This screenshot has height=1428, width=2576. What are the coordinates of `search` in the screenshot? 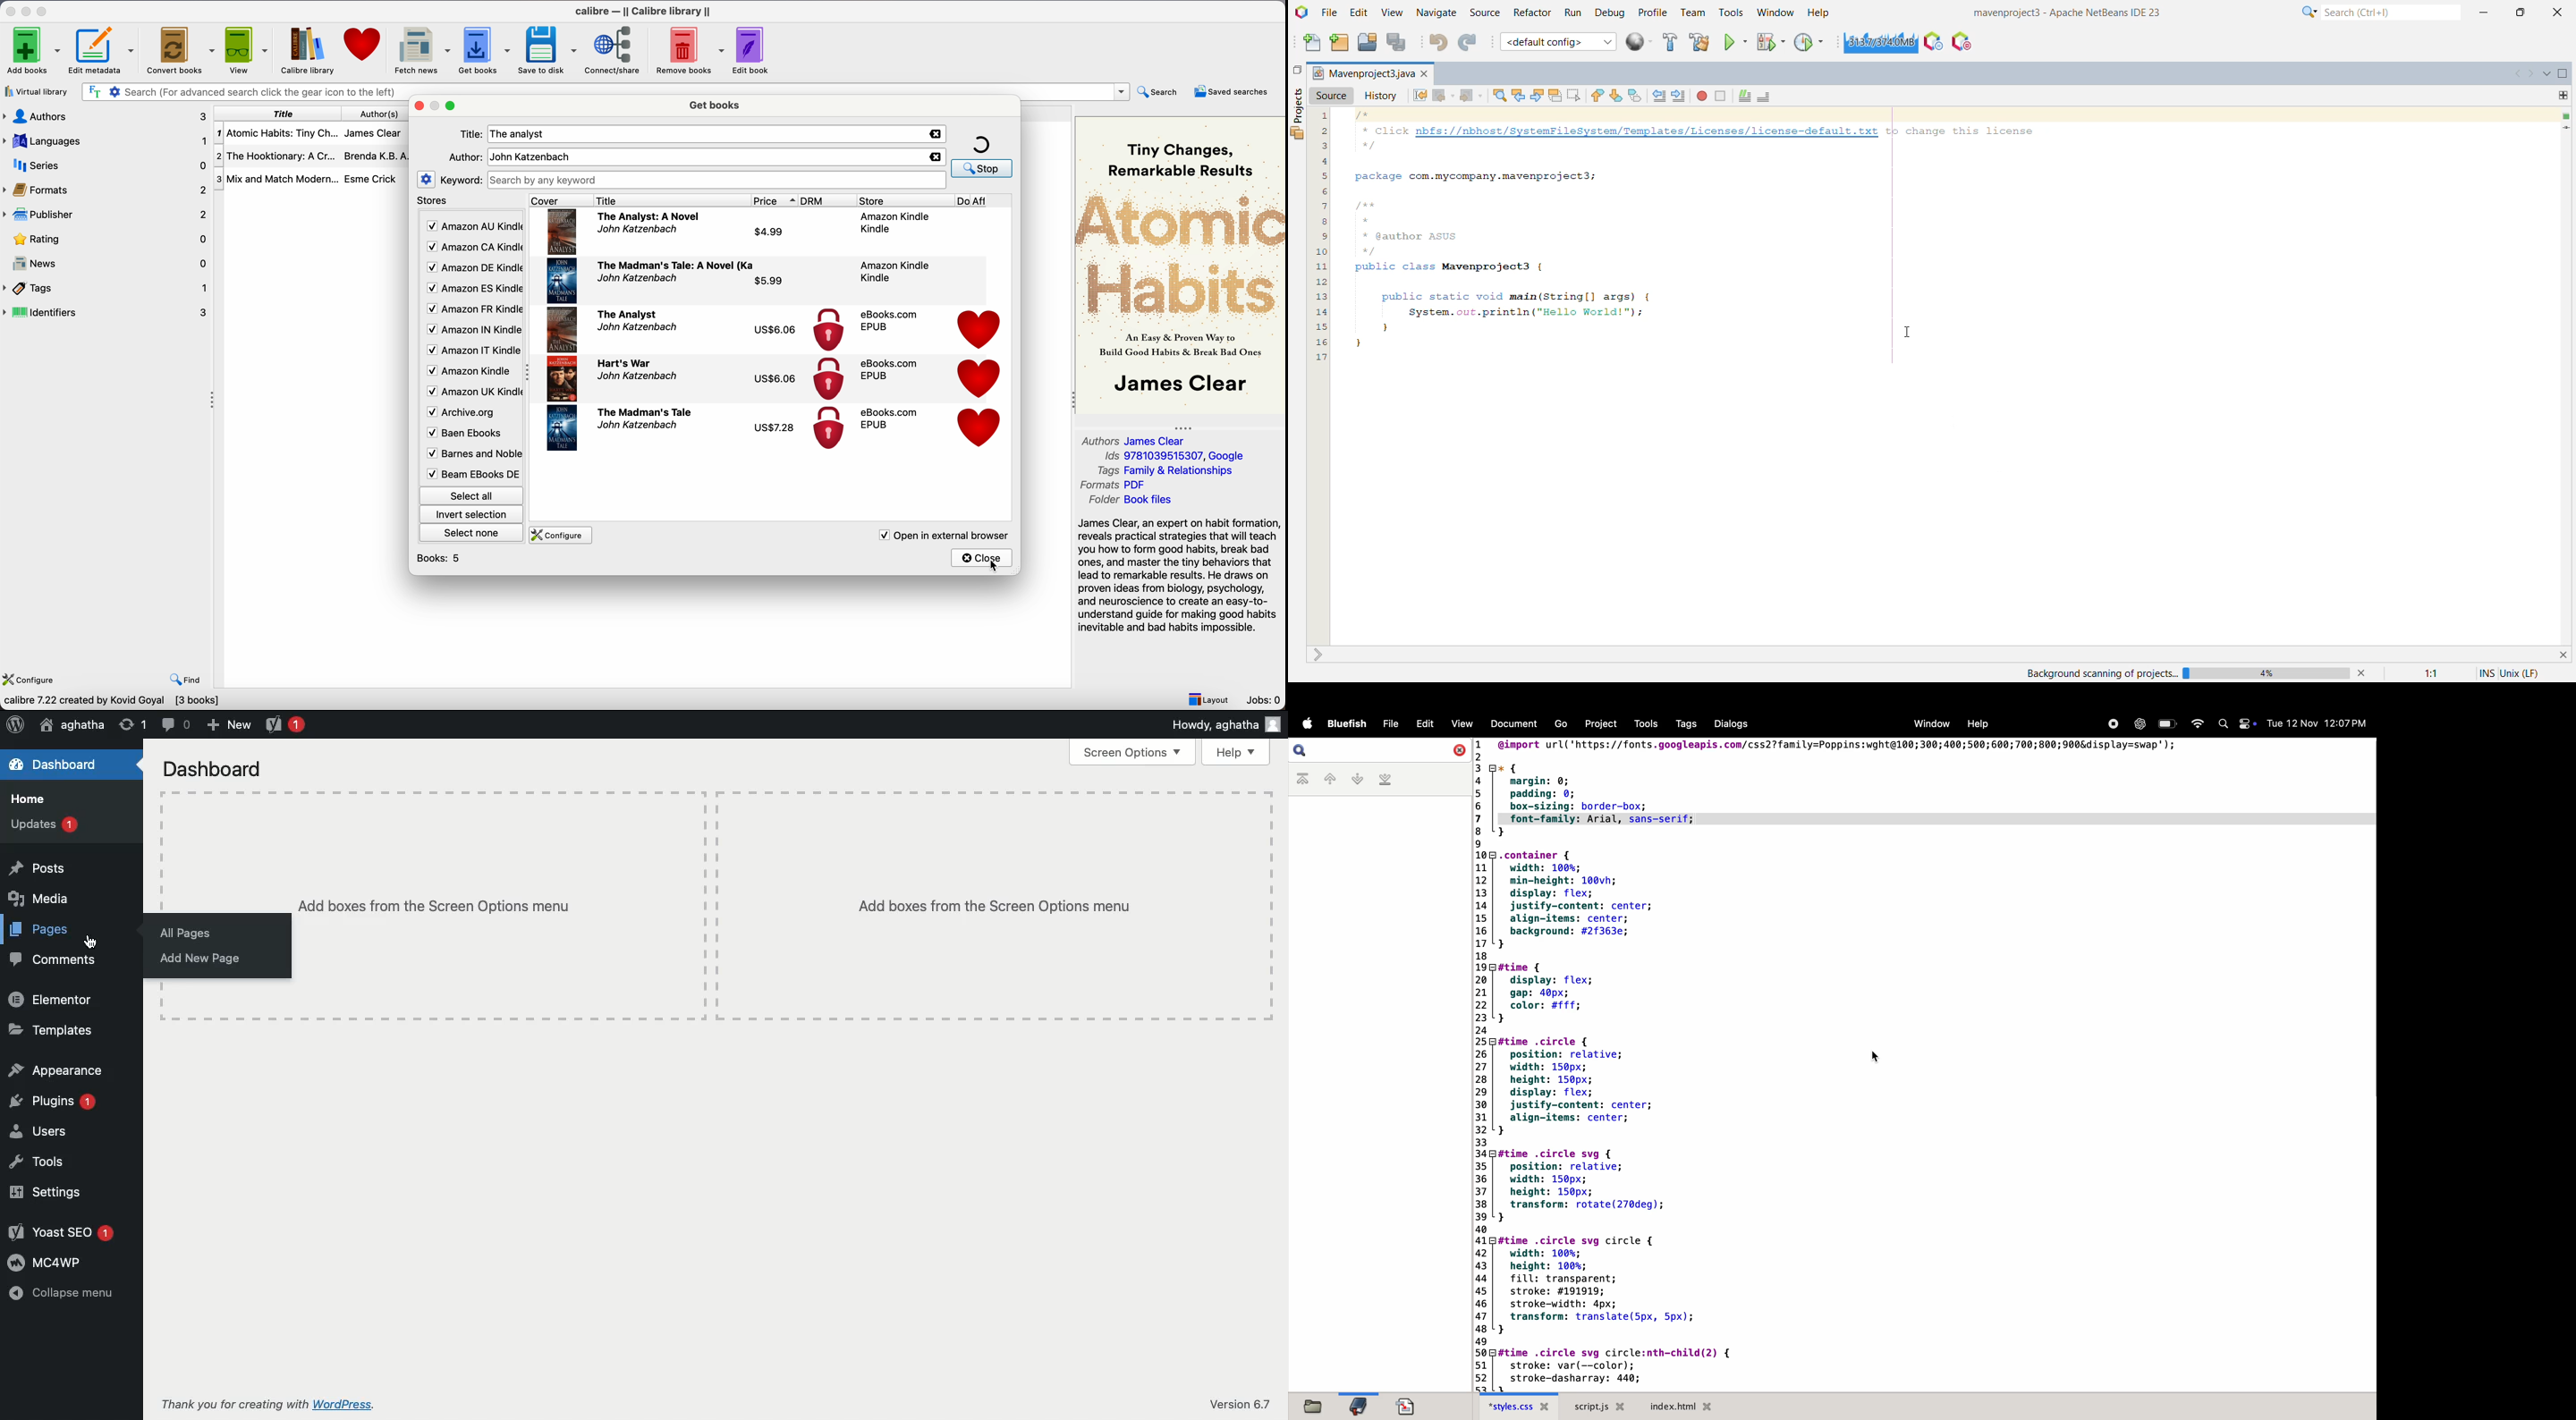 It's located at (1304, 750).